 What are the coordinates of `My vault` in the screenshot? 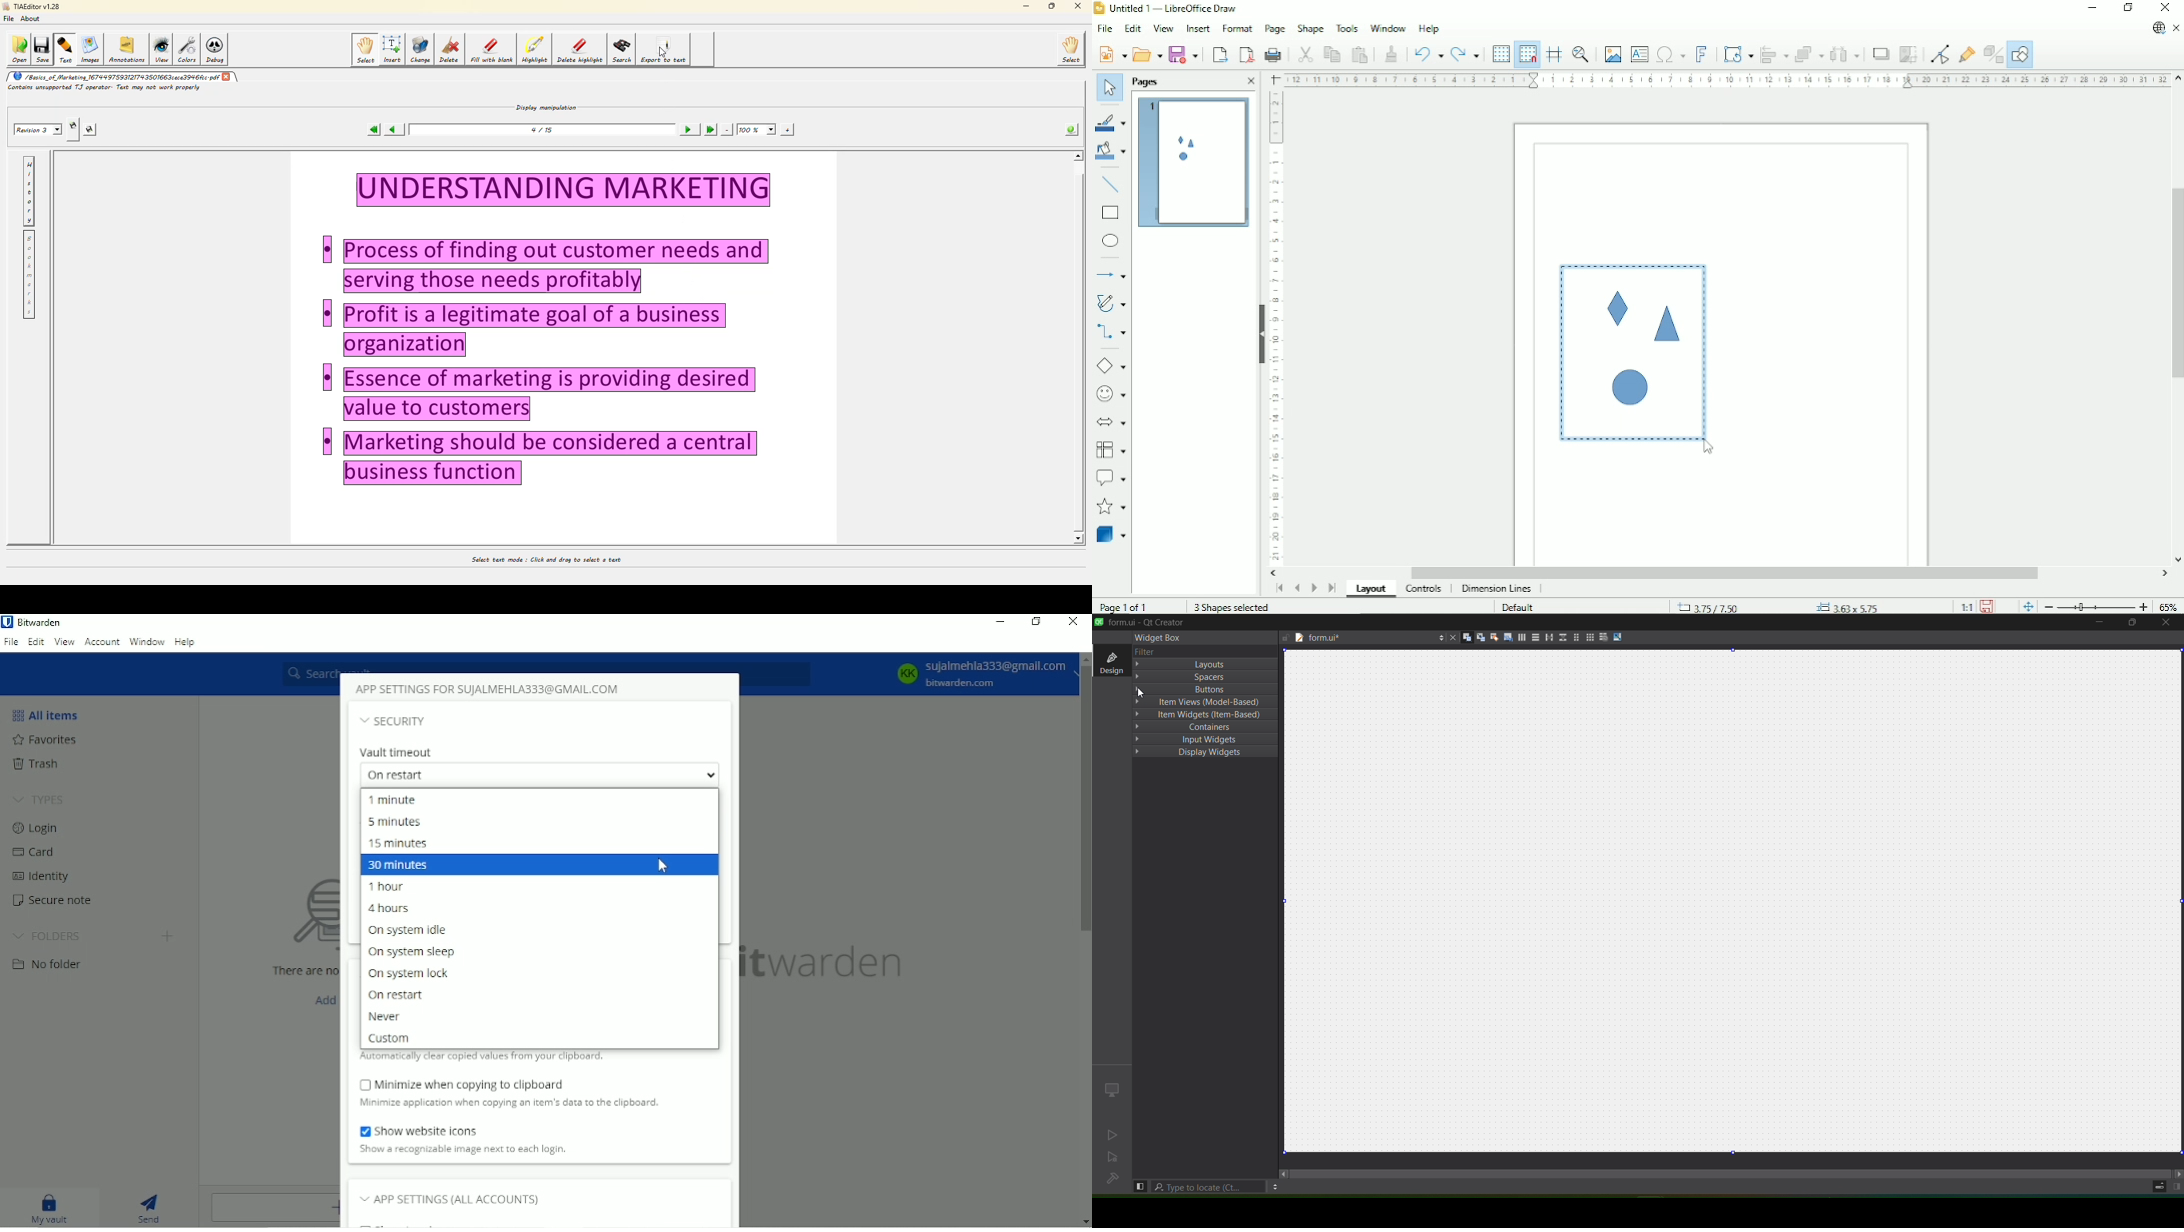 It's located at (50, 1208).